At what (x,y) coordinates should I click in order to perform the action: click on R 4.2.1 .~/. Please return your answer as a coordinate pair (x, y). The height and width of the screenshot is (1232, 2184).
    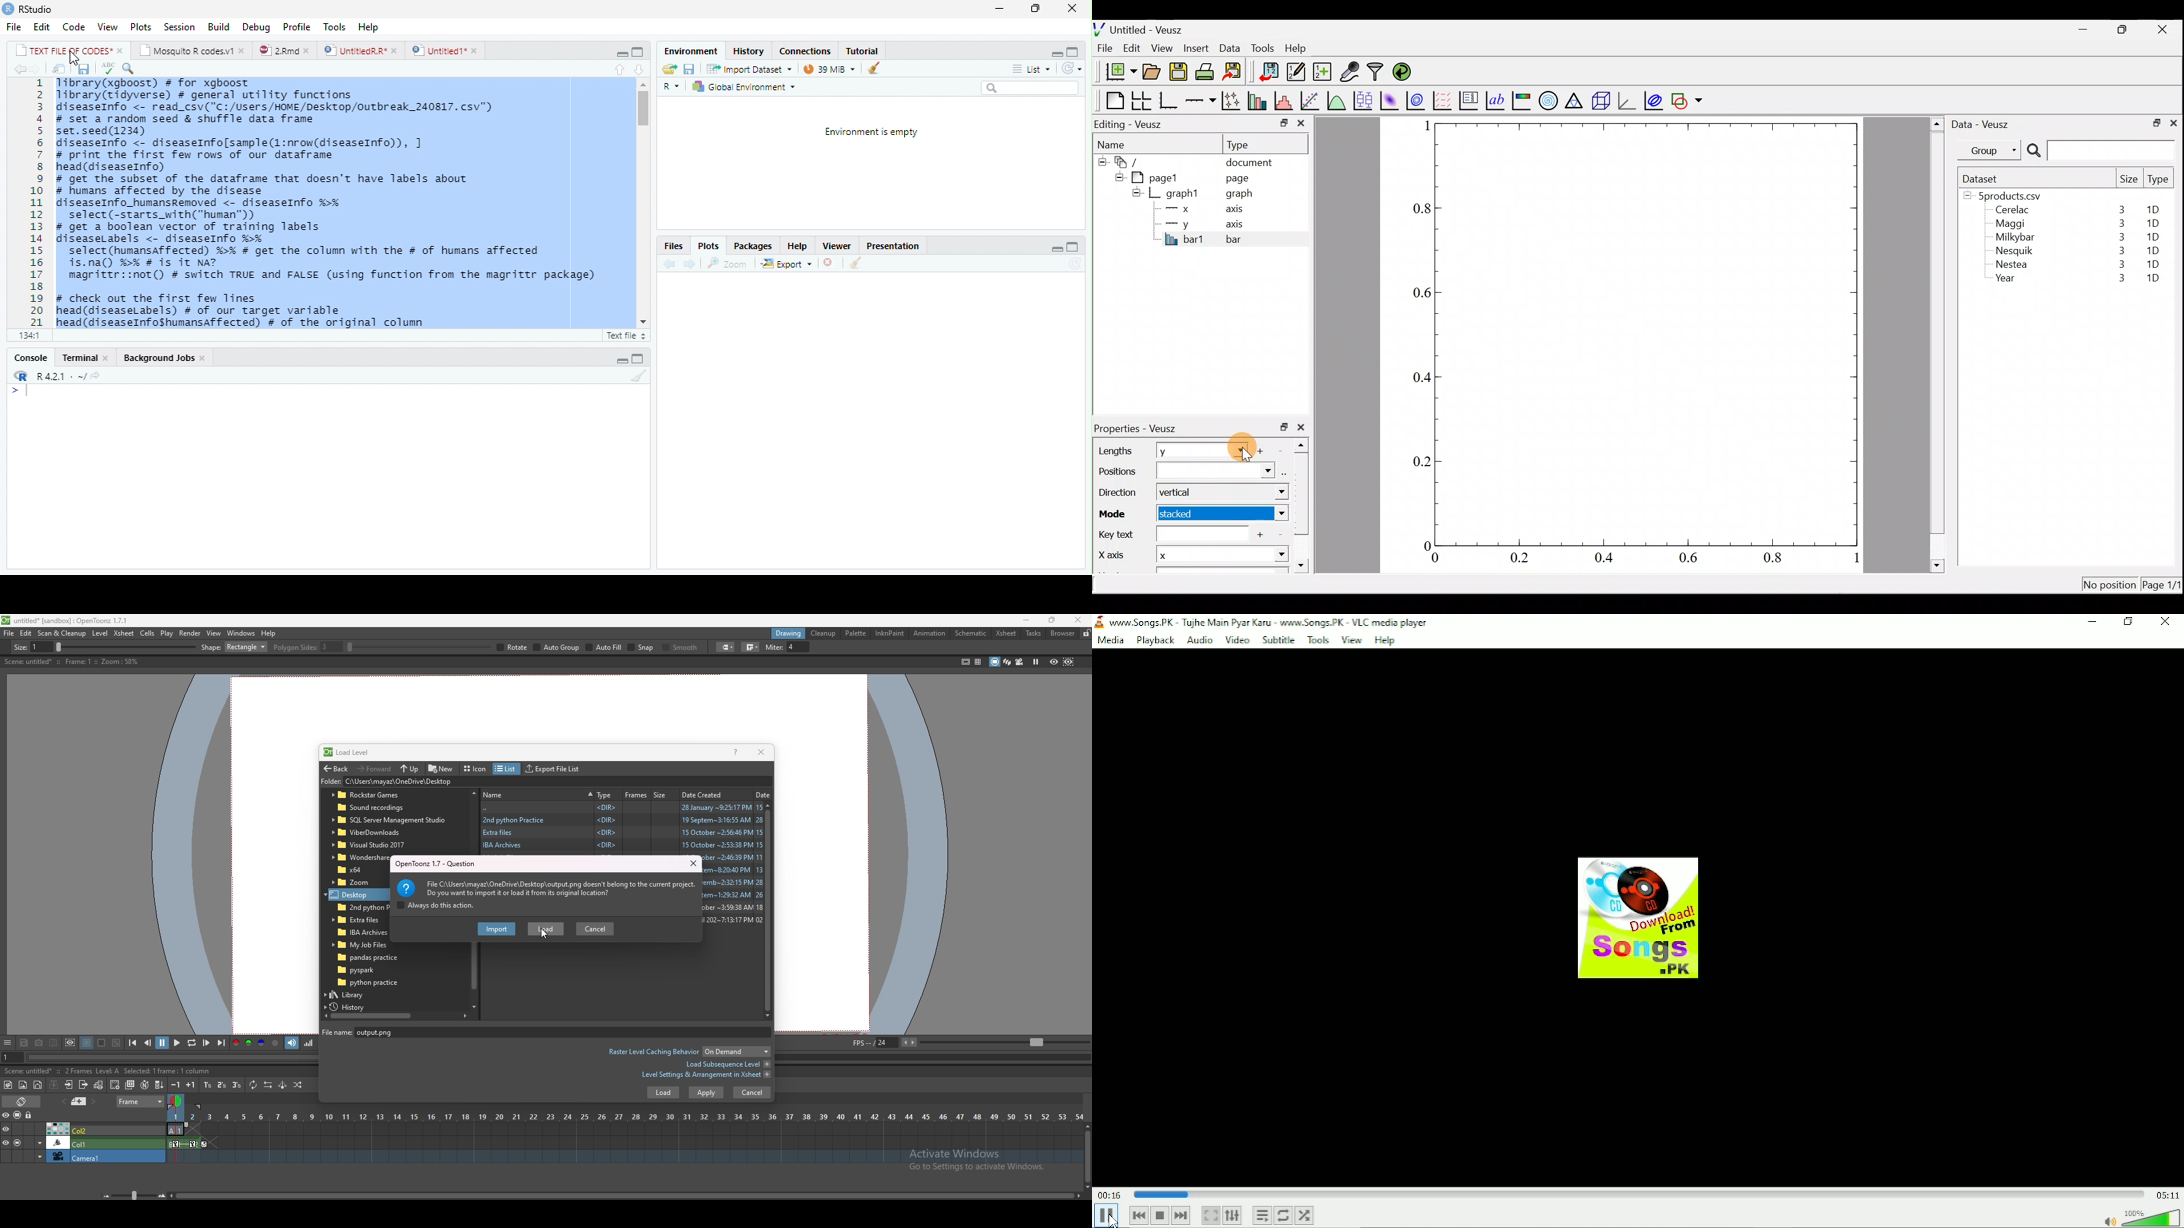
    Looking at the image, I should click on (59, 376).